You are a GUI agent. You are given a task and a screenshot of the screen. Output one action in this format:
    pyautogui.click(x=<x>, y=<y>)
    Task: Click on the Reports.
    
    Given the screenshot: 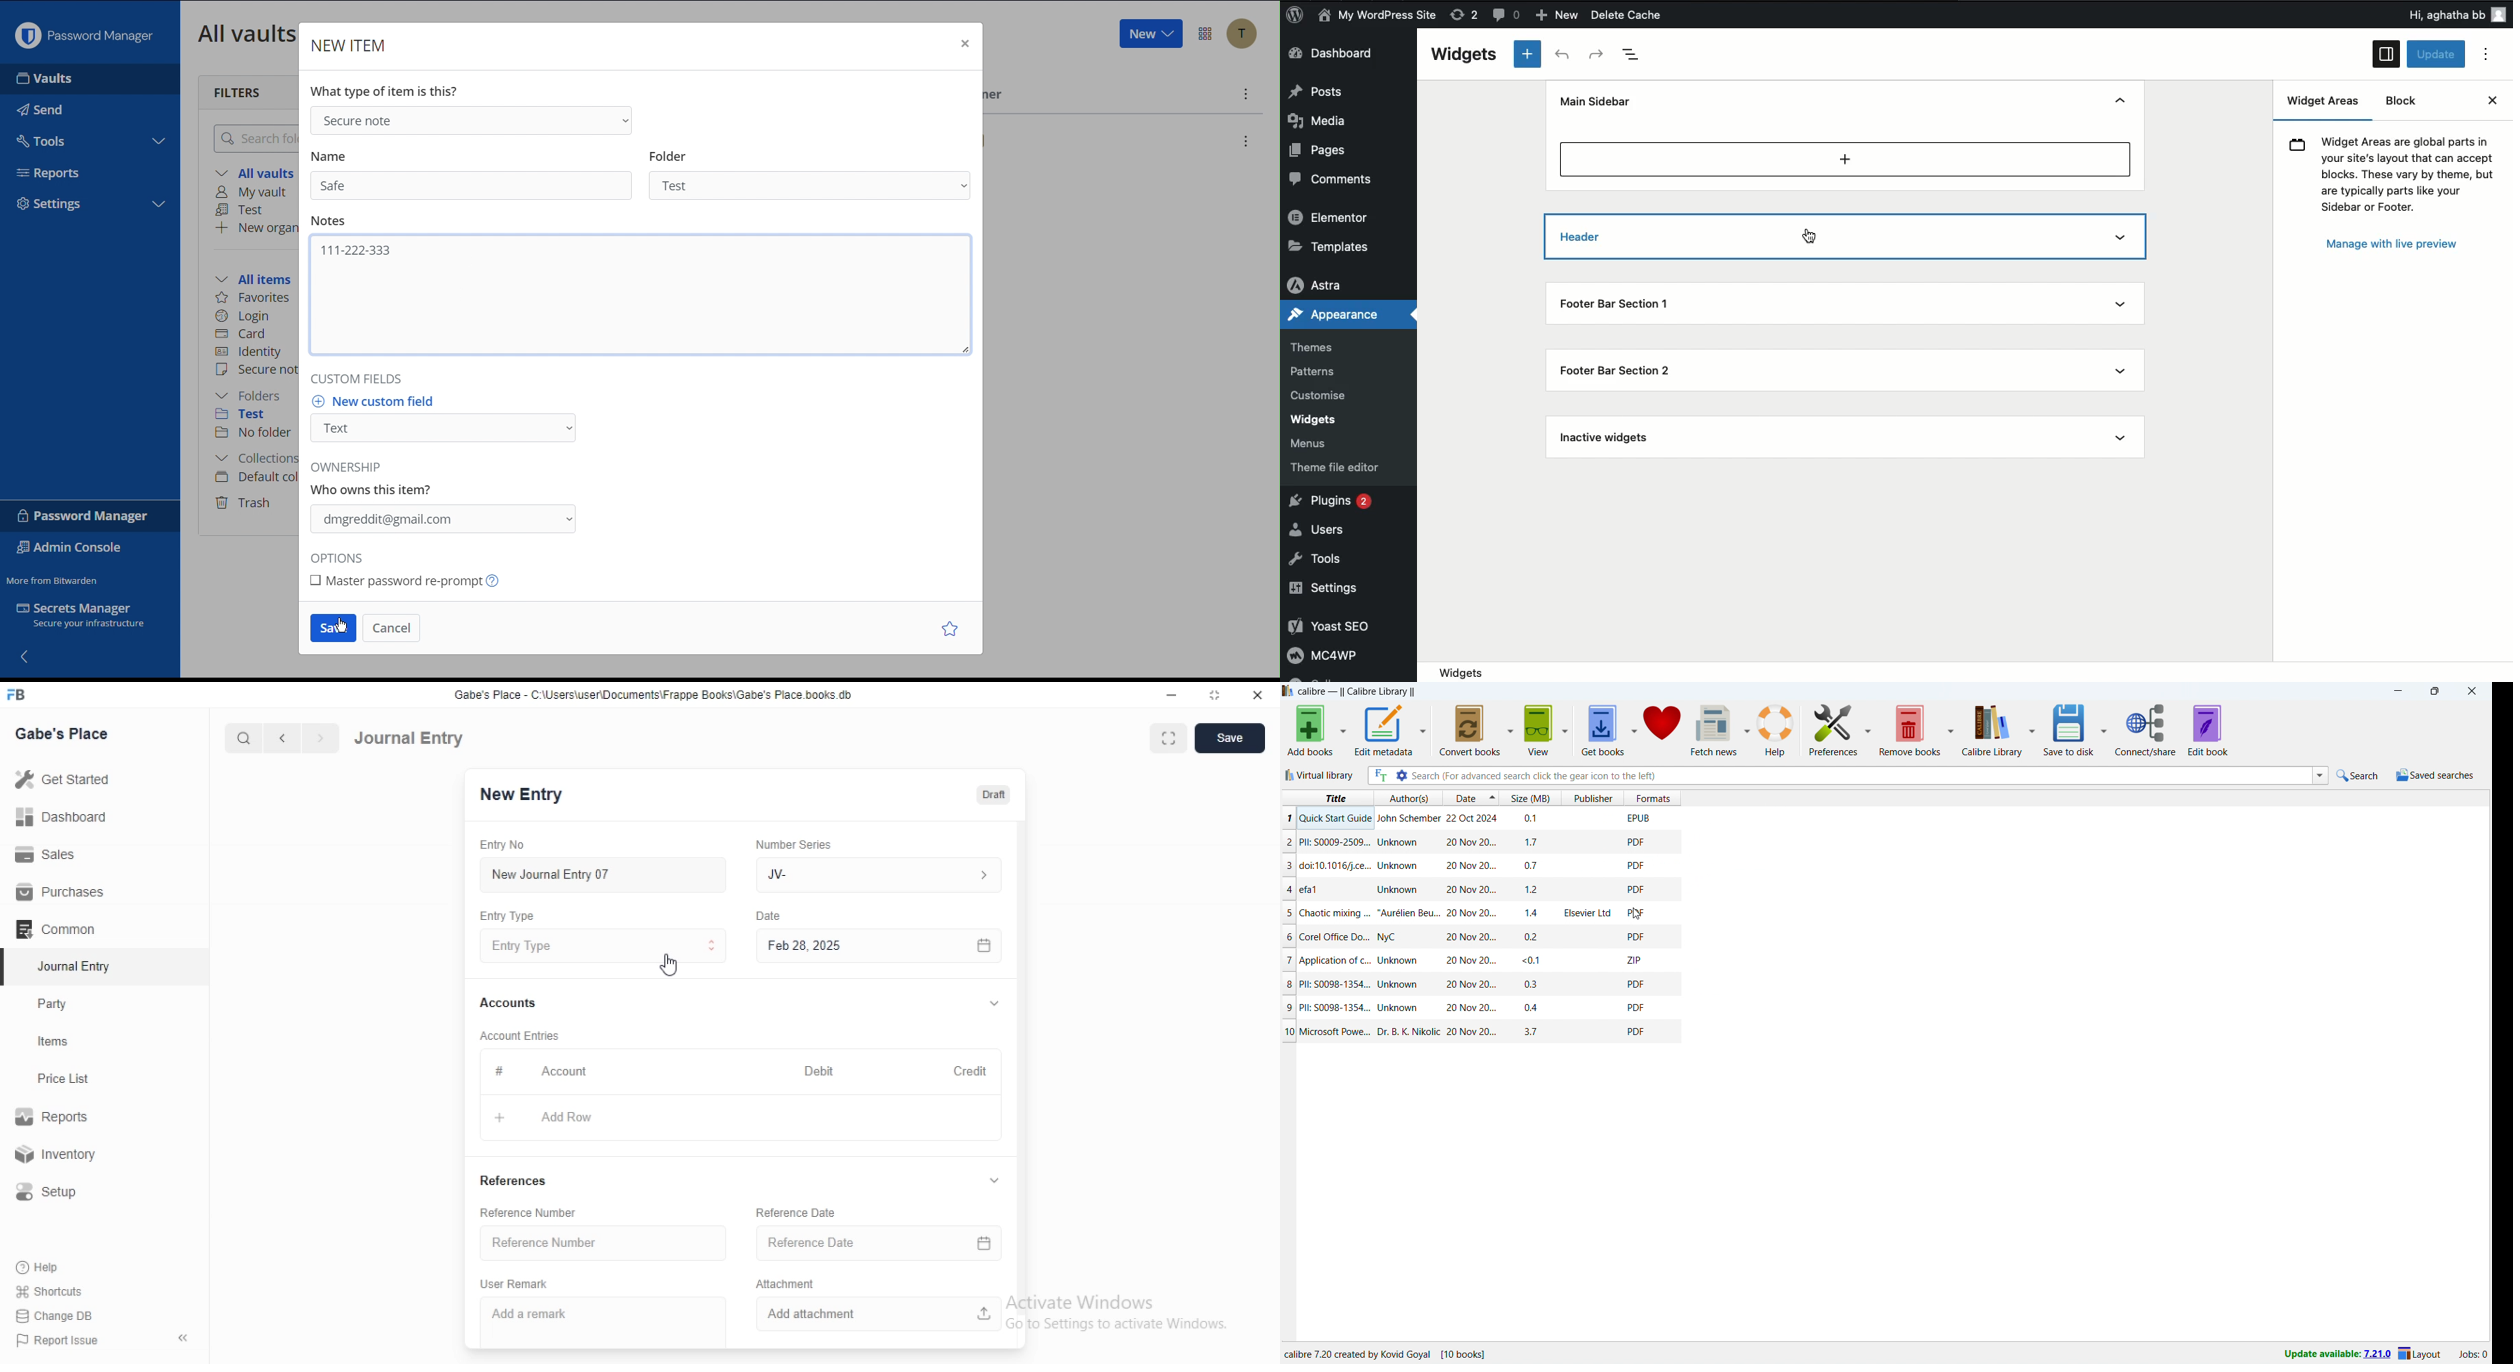 What is the action you would take?
    pyautogui.click(x=55, y=1120)
    